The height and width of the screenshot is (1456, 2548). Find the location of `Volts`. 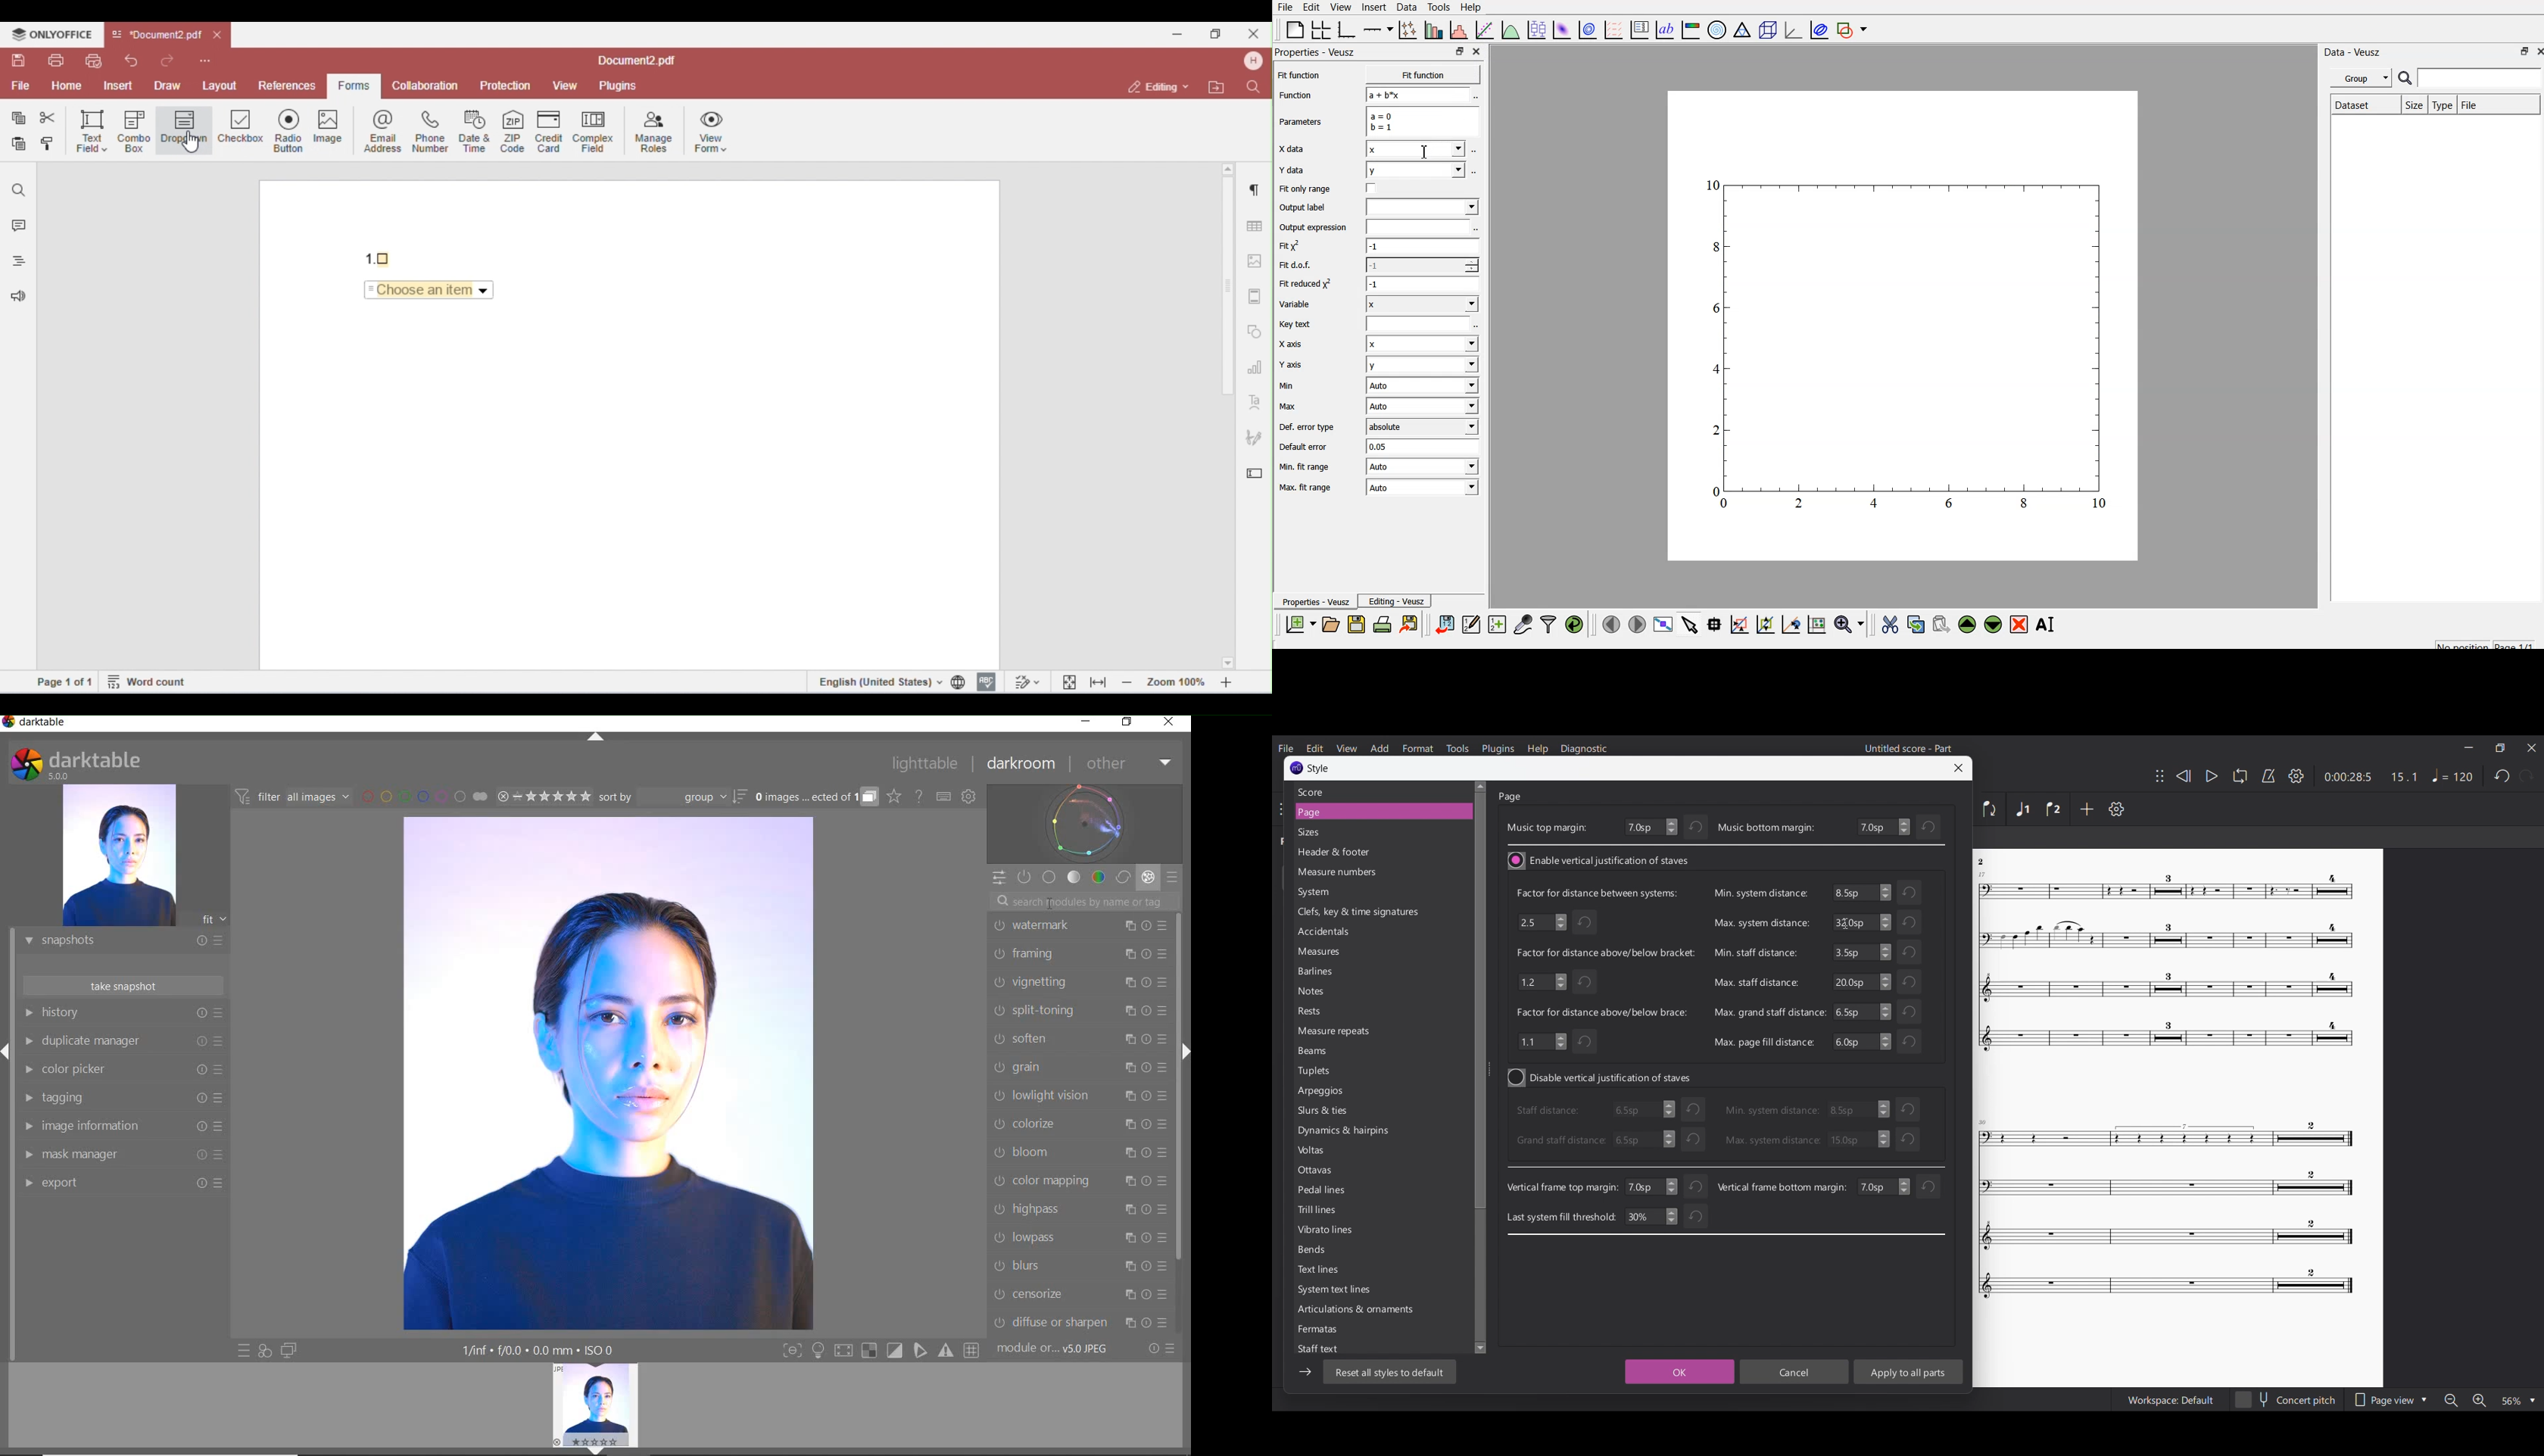

Volts is located at coordinates (1341, 1152).